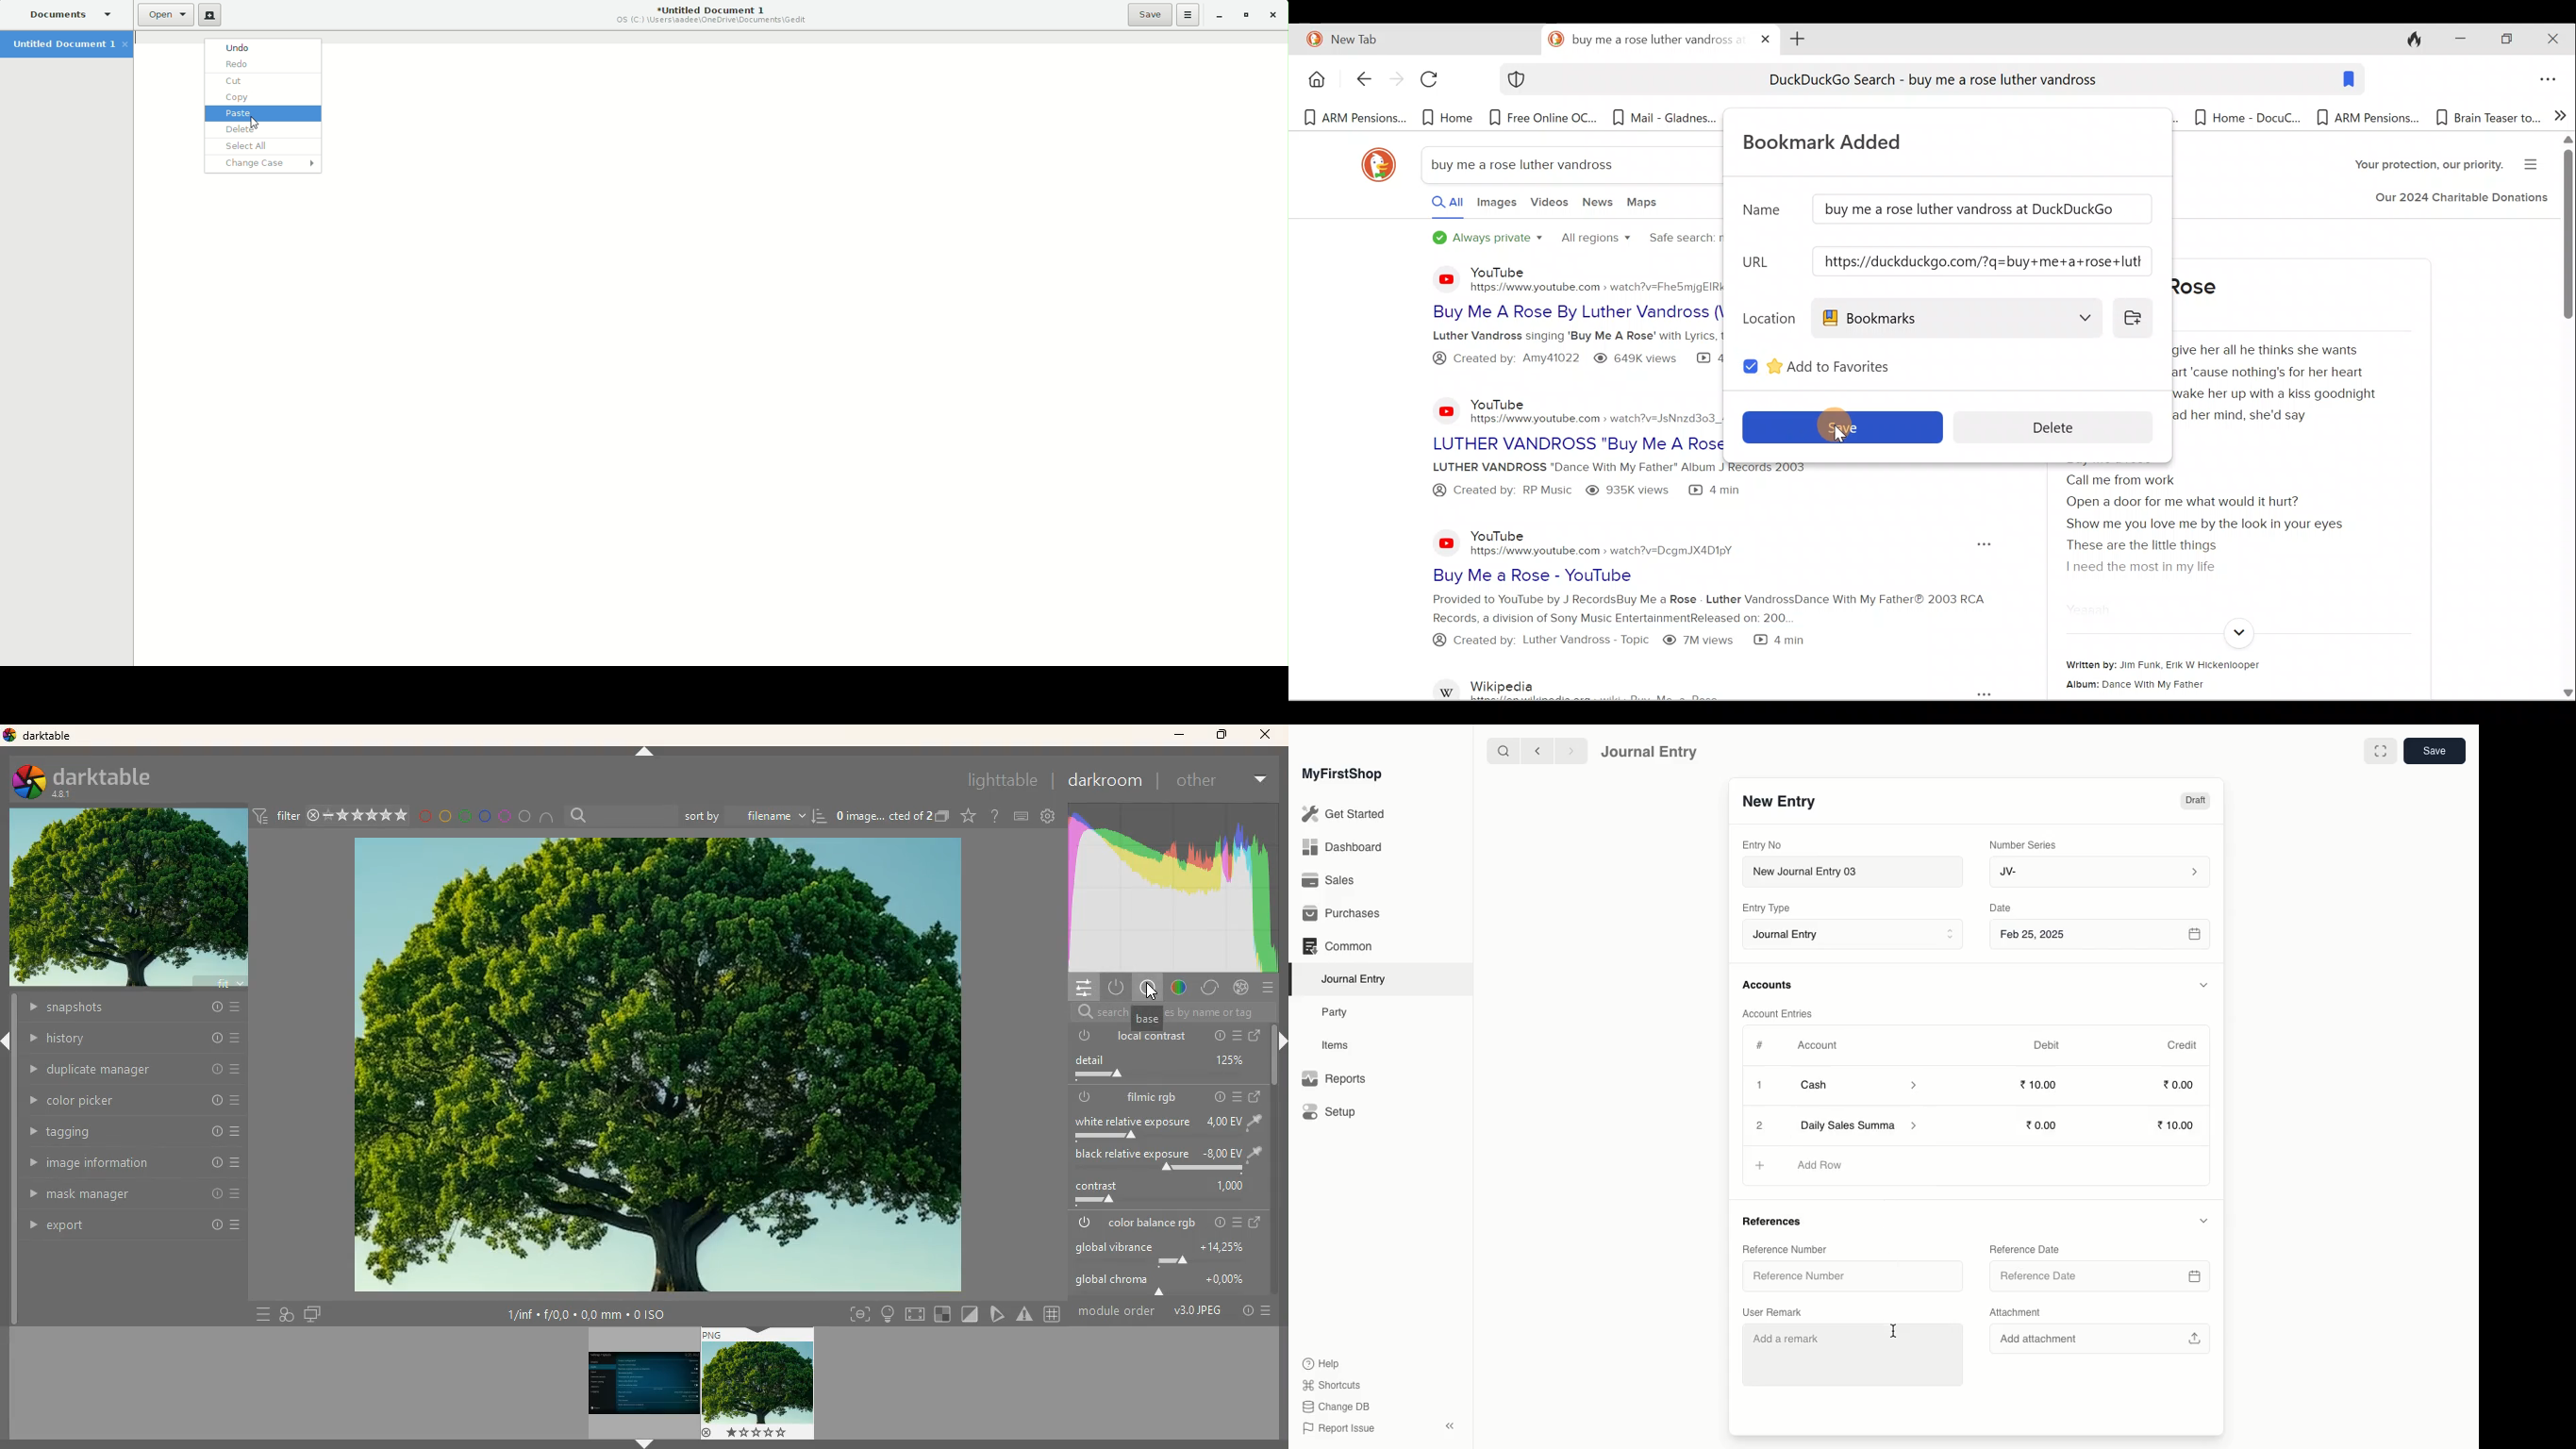 The image size is (2576, 1456). What do you see at coordinates (1784, 1014) in the screenshot?
I see `Account Entries` at bounding box center [1784, 1014].